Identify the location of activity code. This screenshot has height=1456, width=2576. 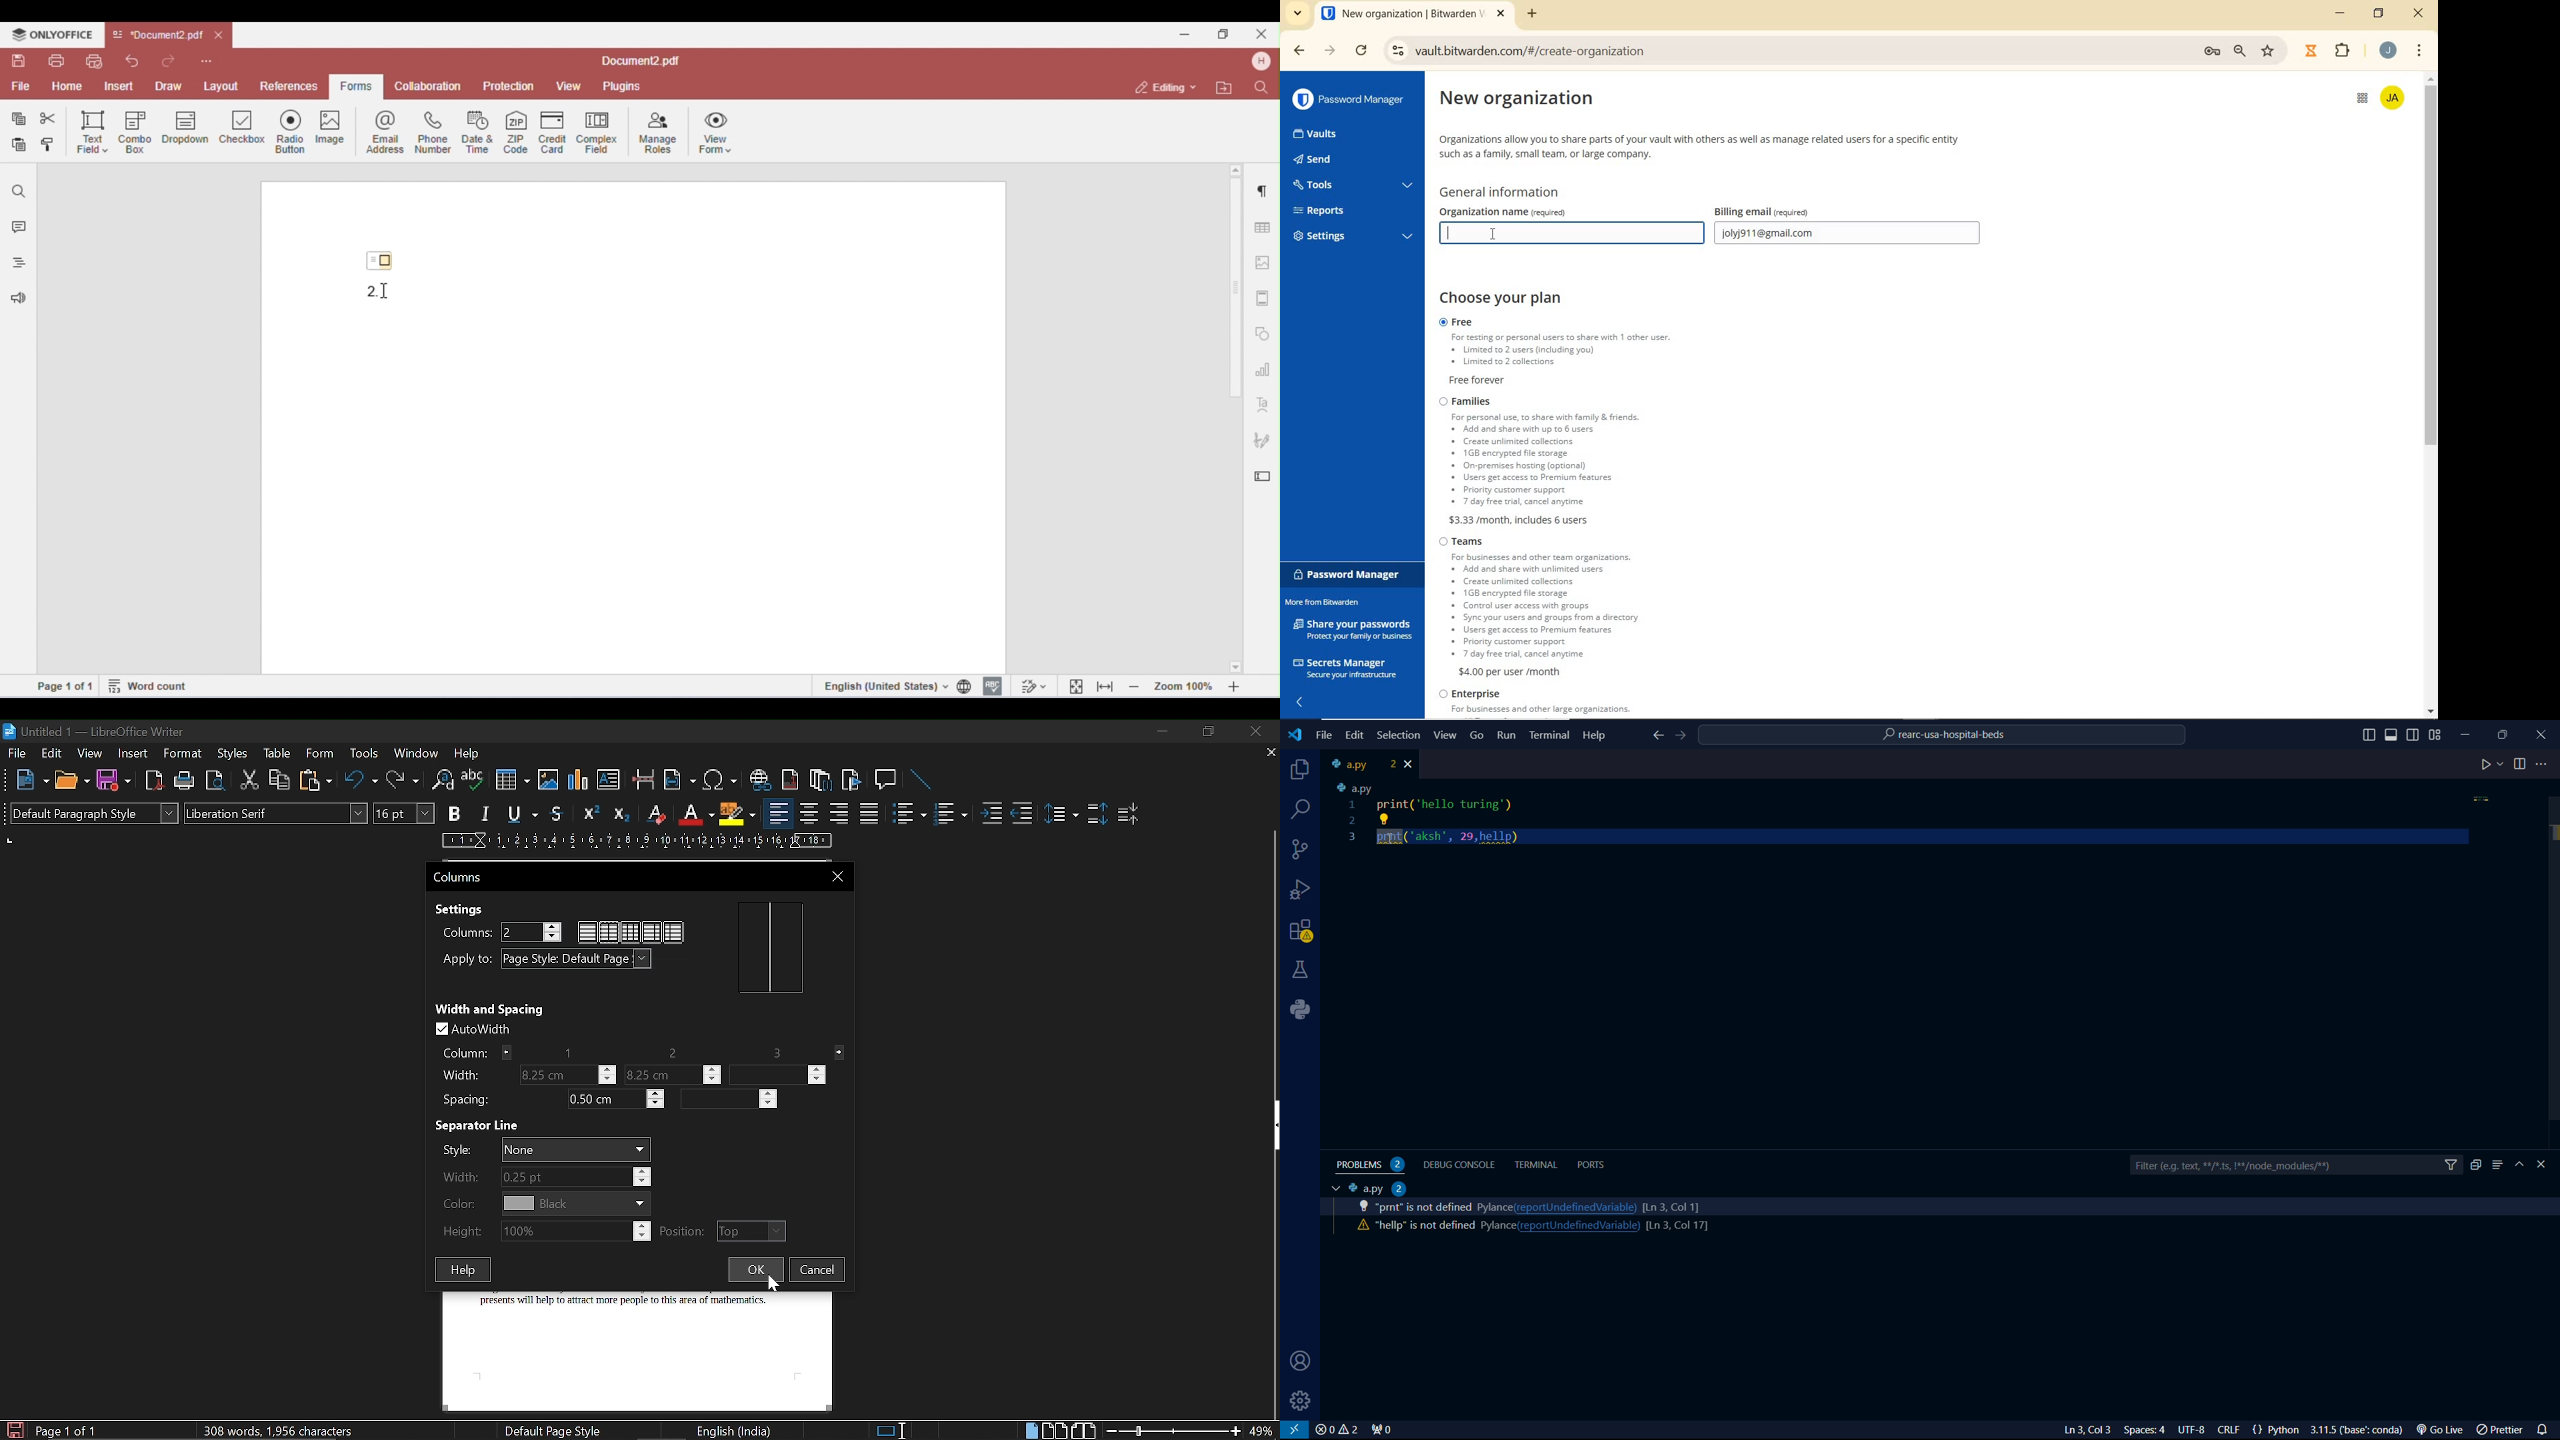
(1423, 1227).